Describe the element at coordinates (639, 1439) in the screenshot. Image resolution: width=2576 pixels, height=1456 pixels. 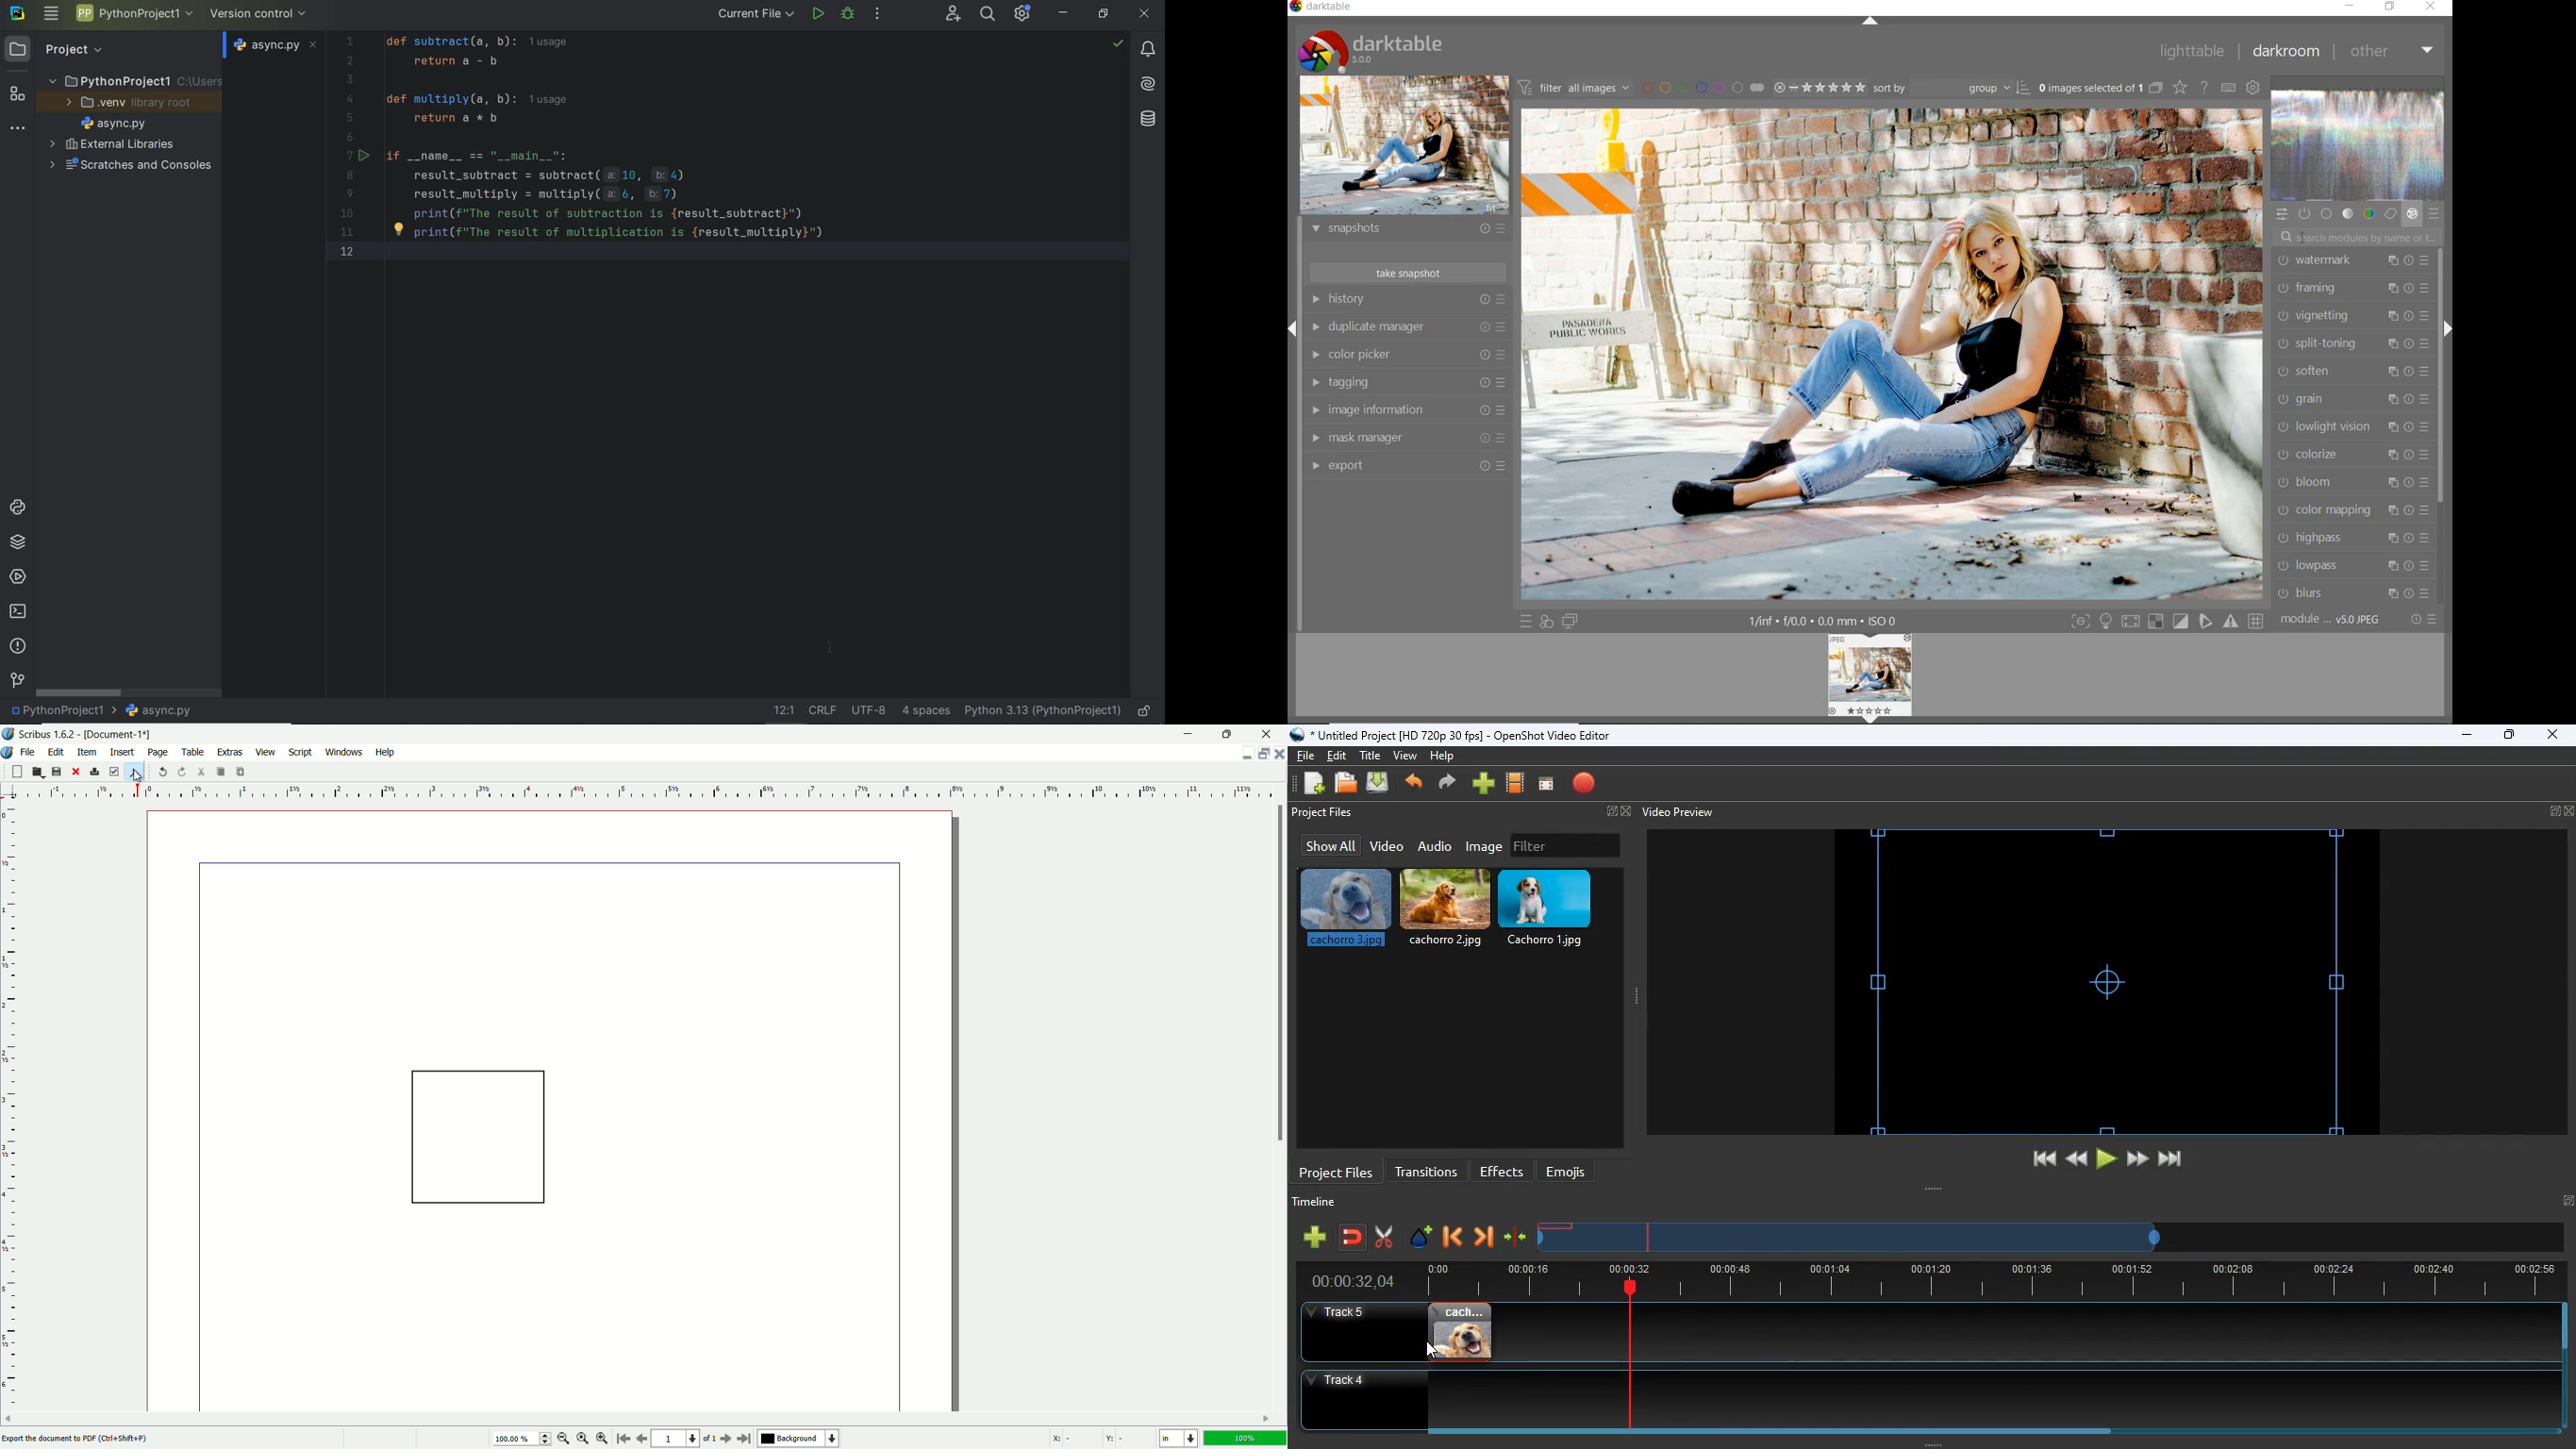
I see `go to previous page` at that location.